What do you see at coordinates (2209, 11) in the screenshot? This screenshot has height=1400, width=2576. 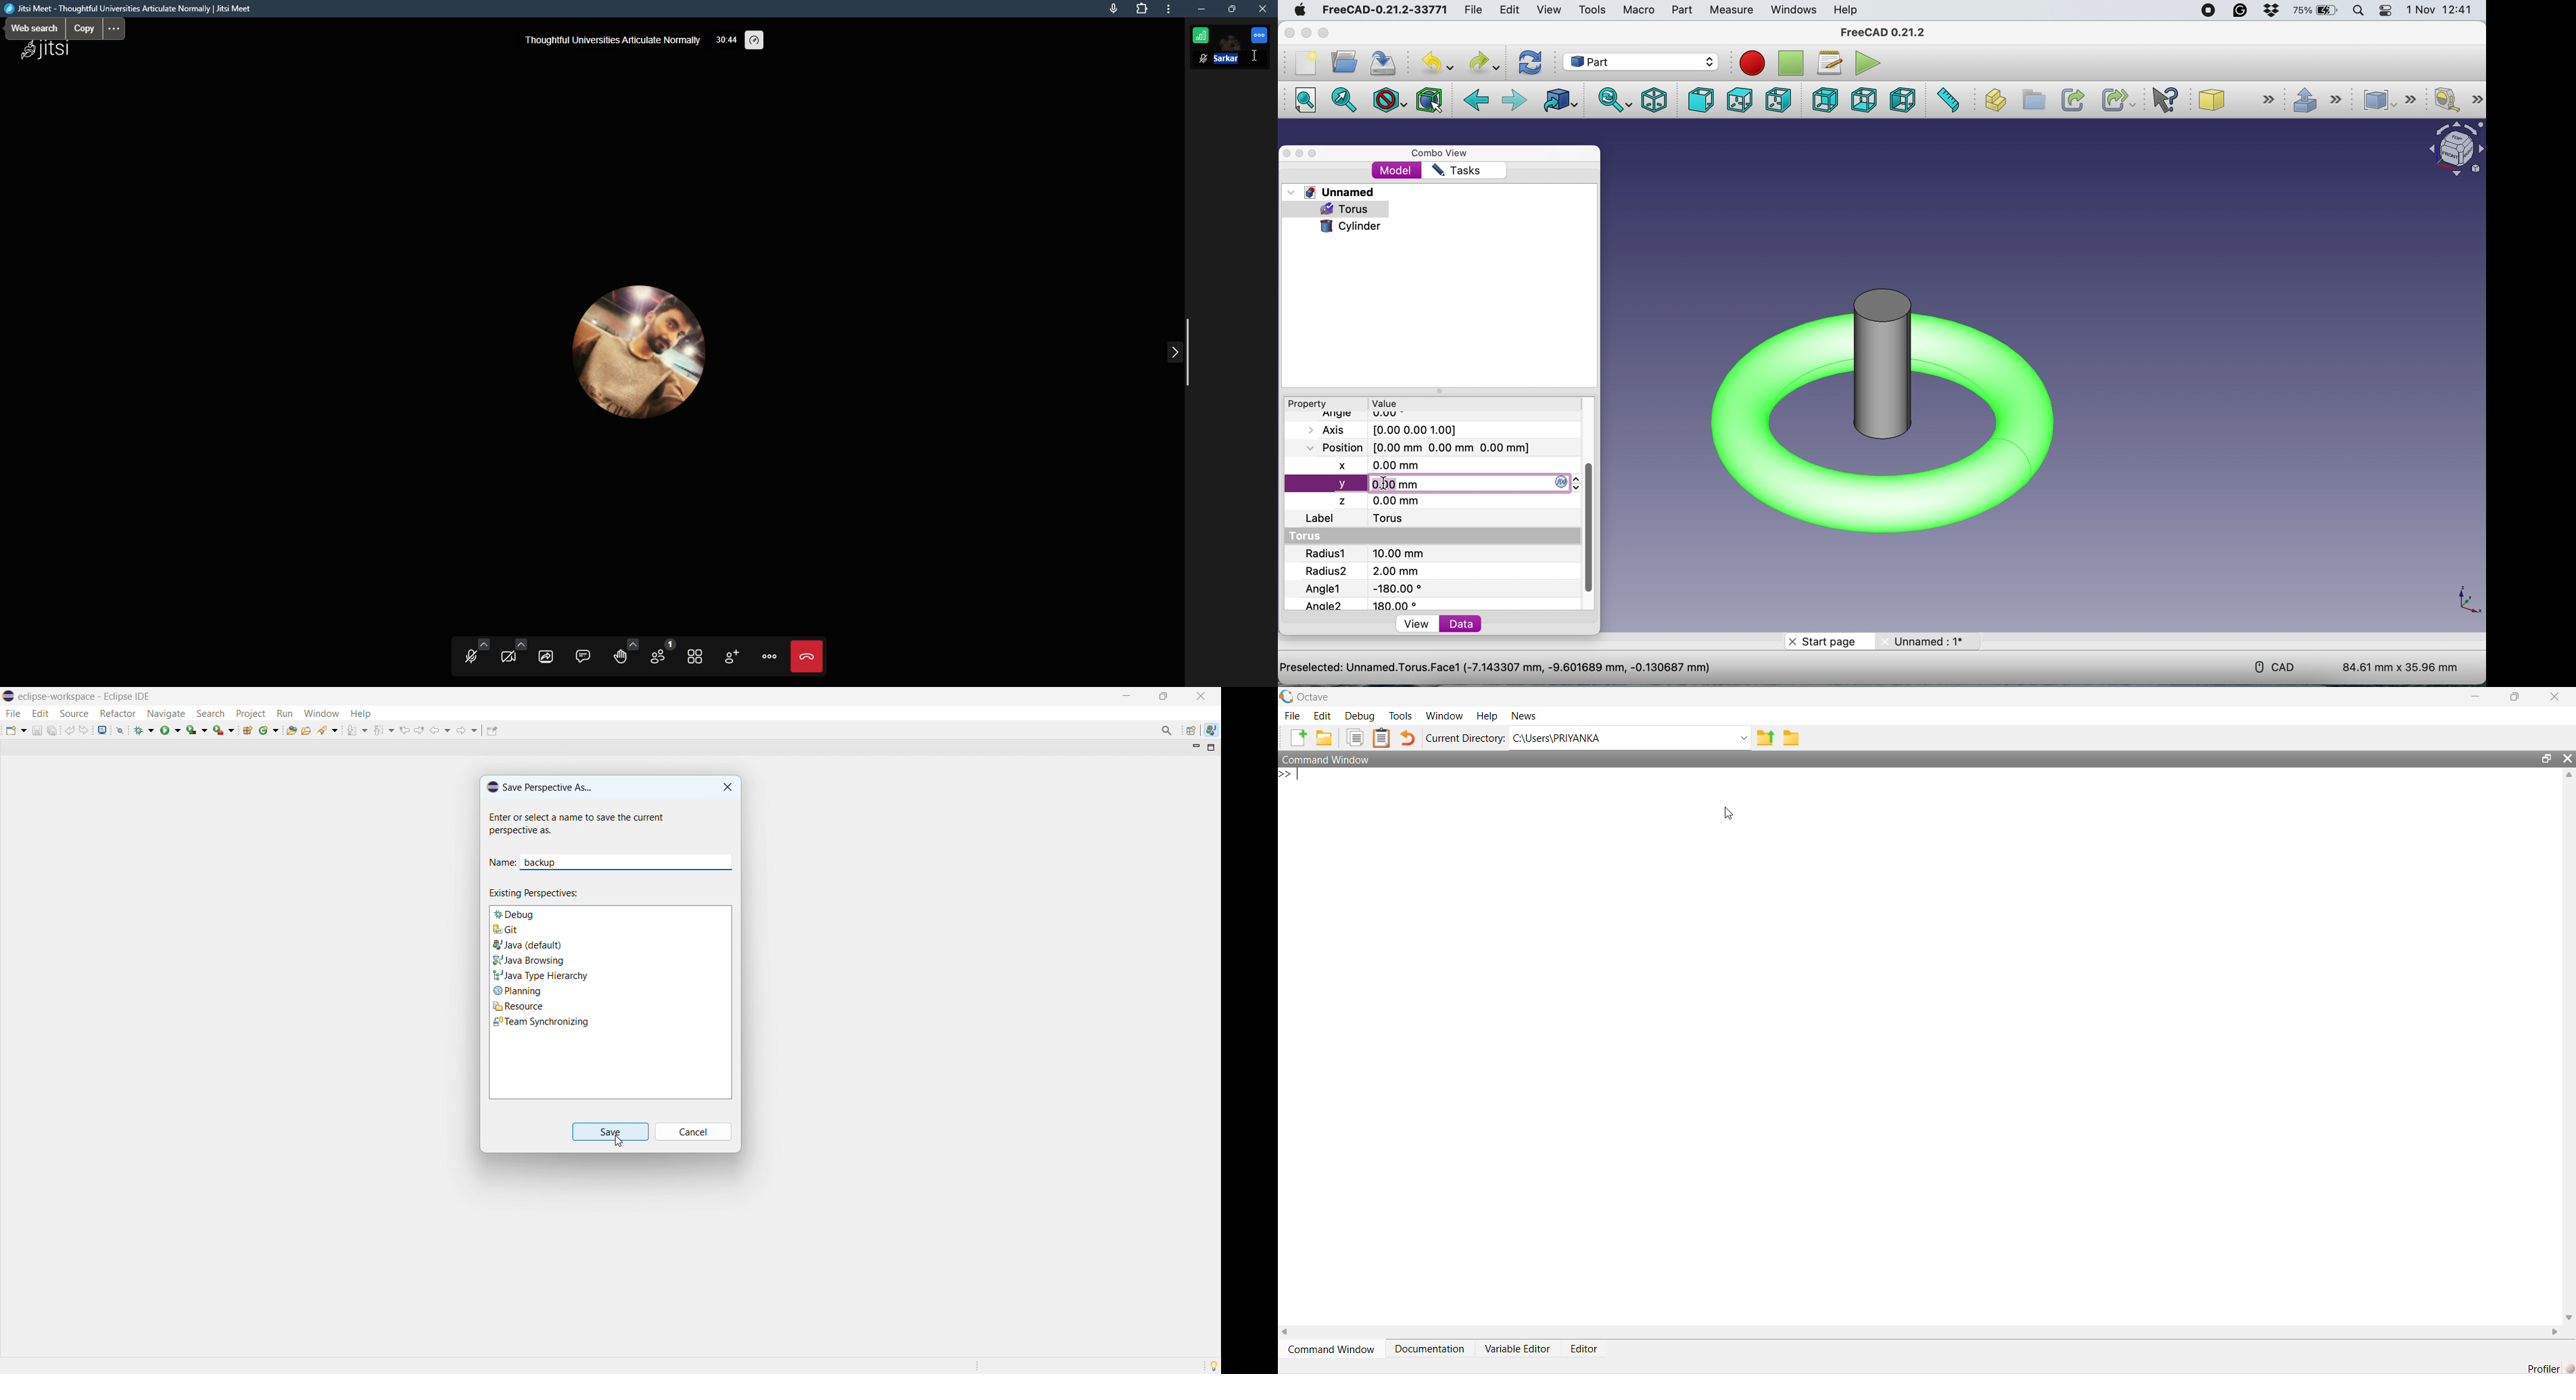 I see `screen recorder` at bounding box center [2209, 11].